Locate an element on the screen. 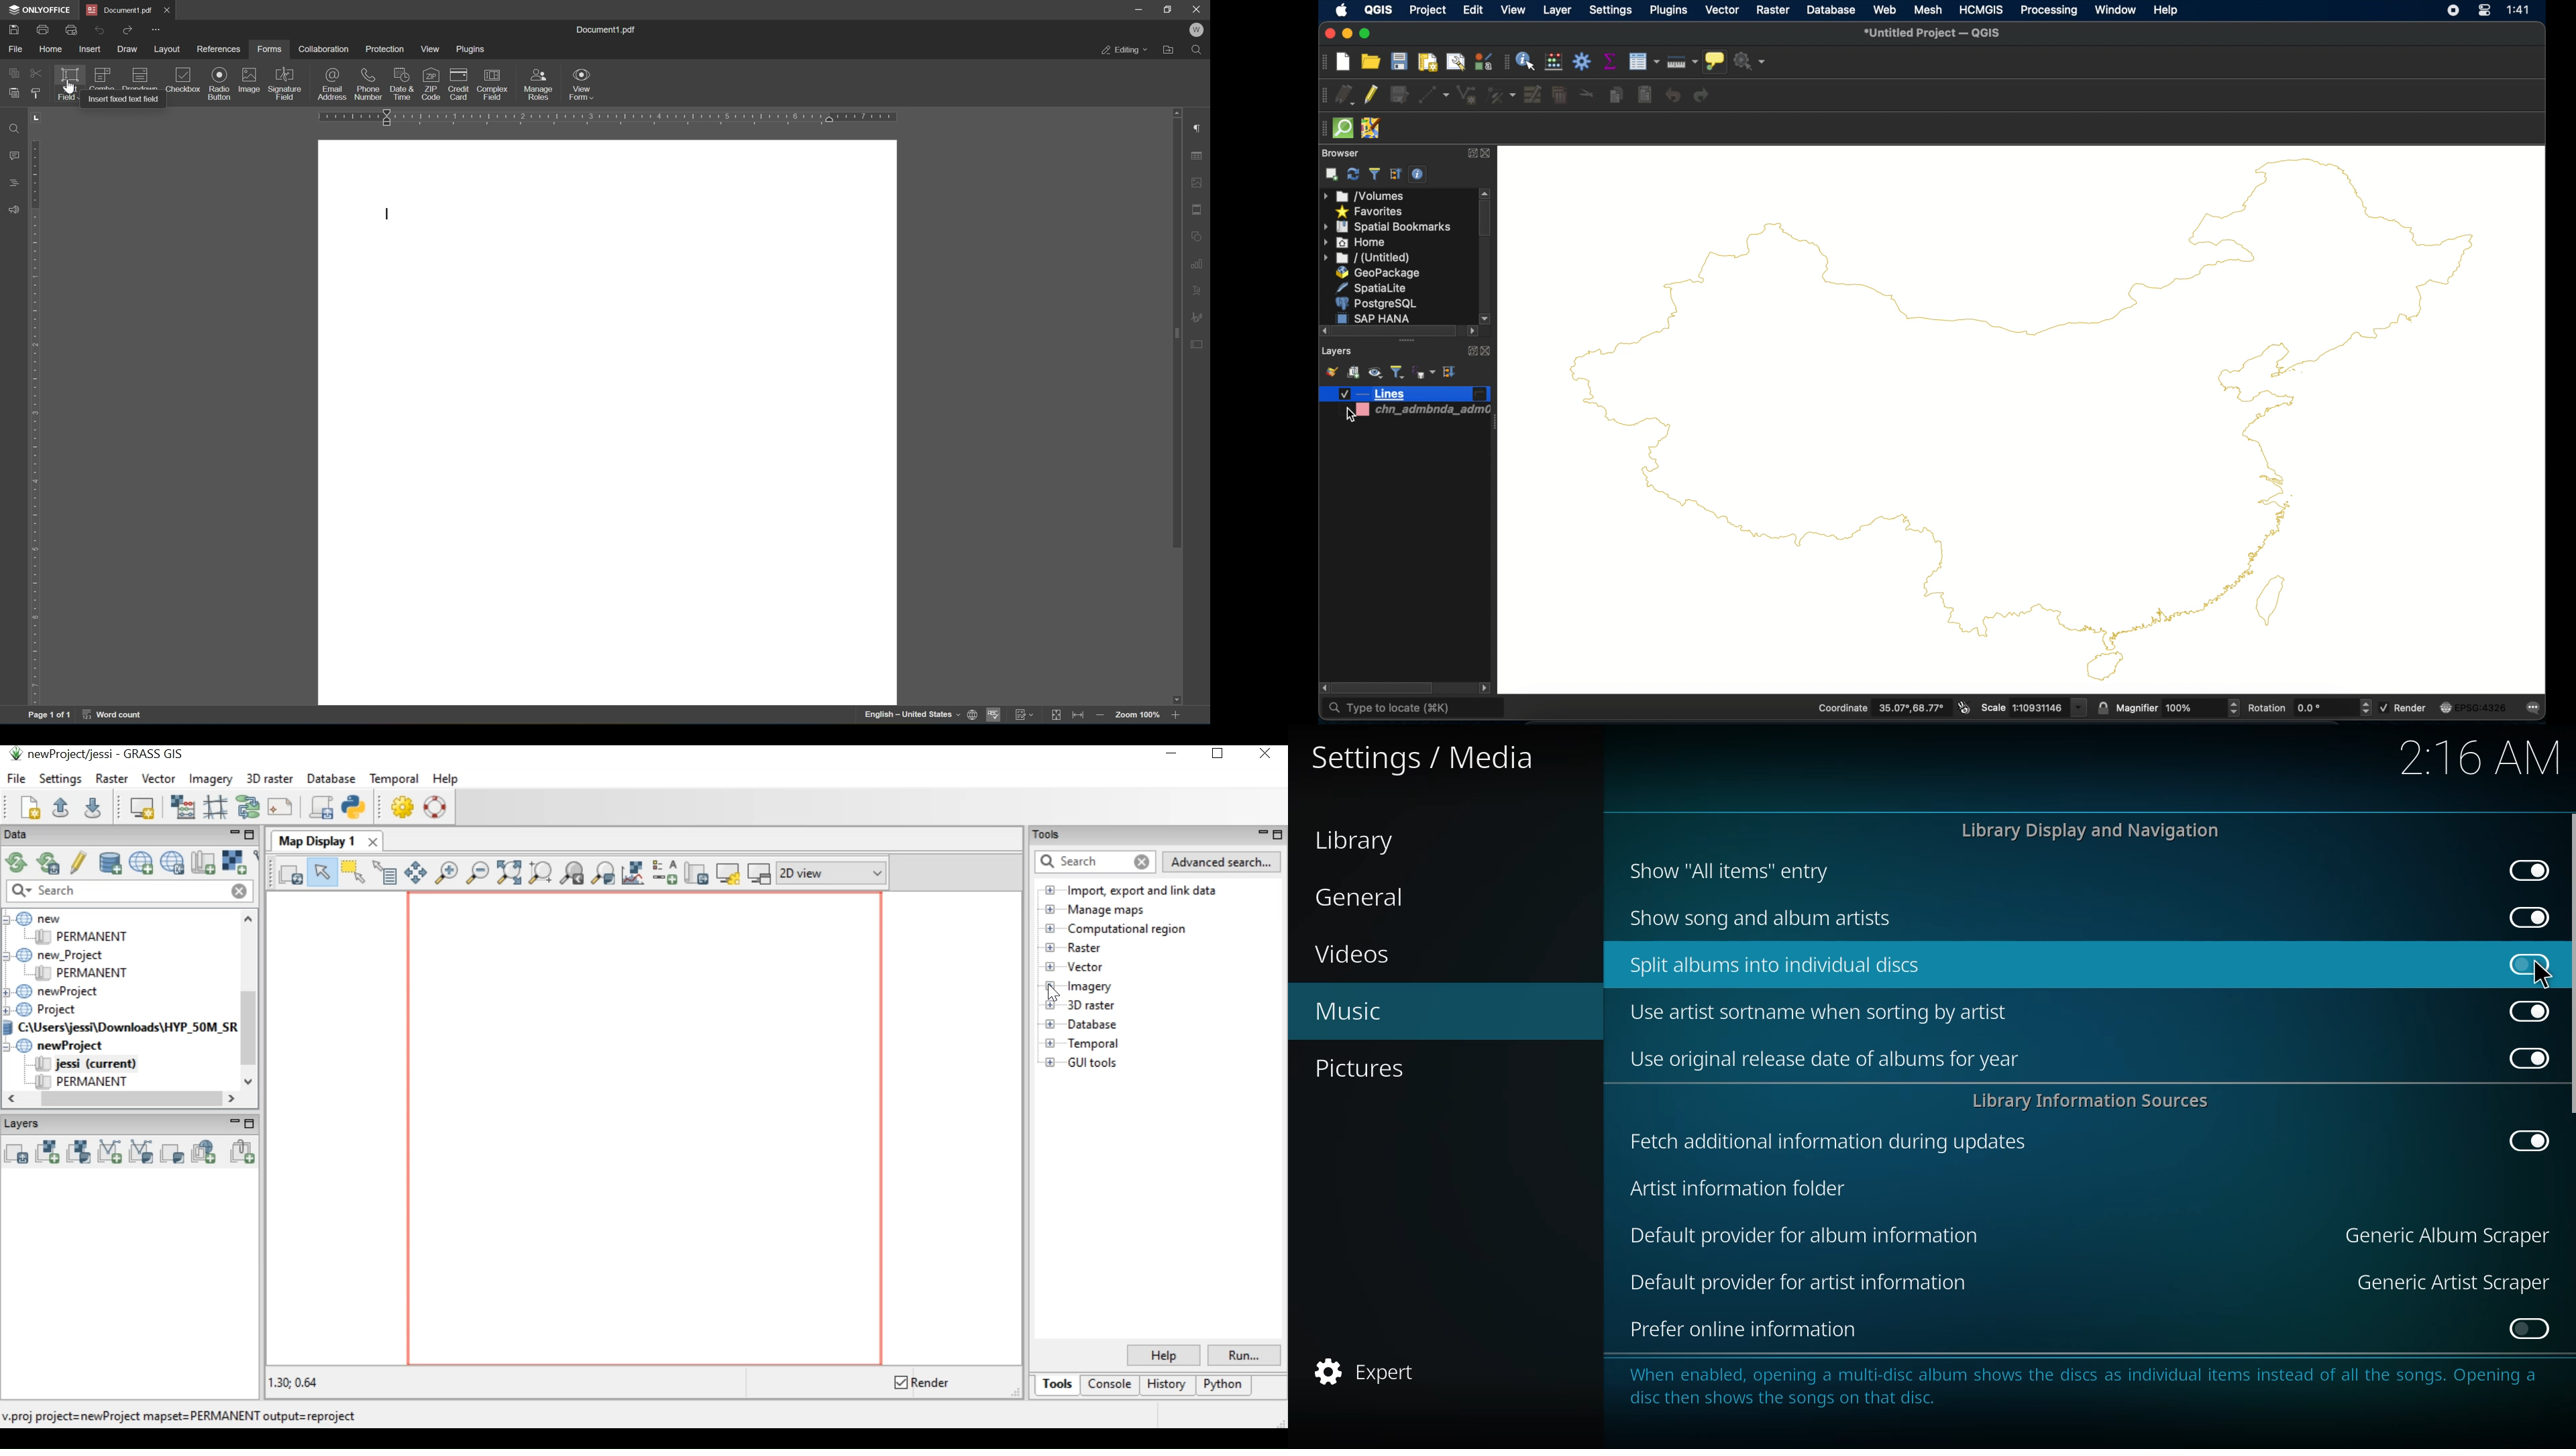 The width and height of the screenshot is (2576, 1456). layer is located at coordinates (1556, 11).